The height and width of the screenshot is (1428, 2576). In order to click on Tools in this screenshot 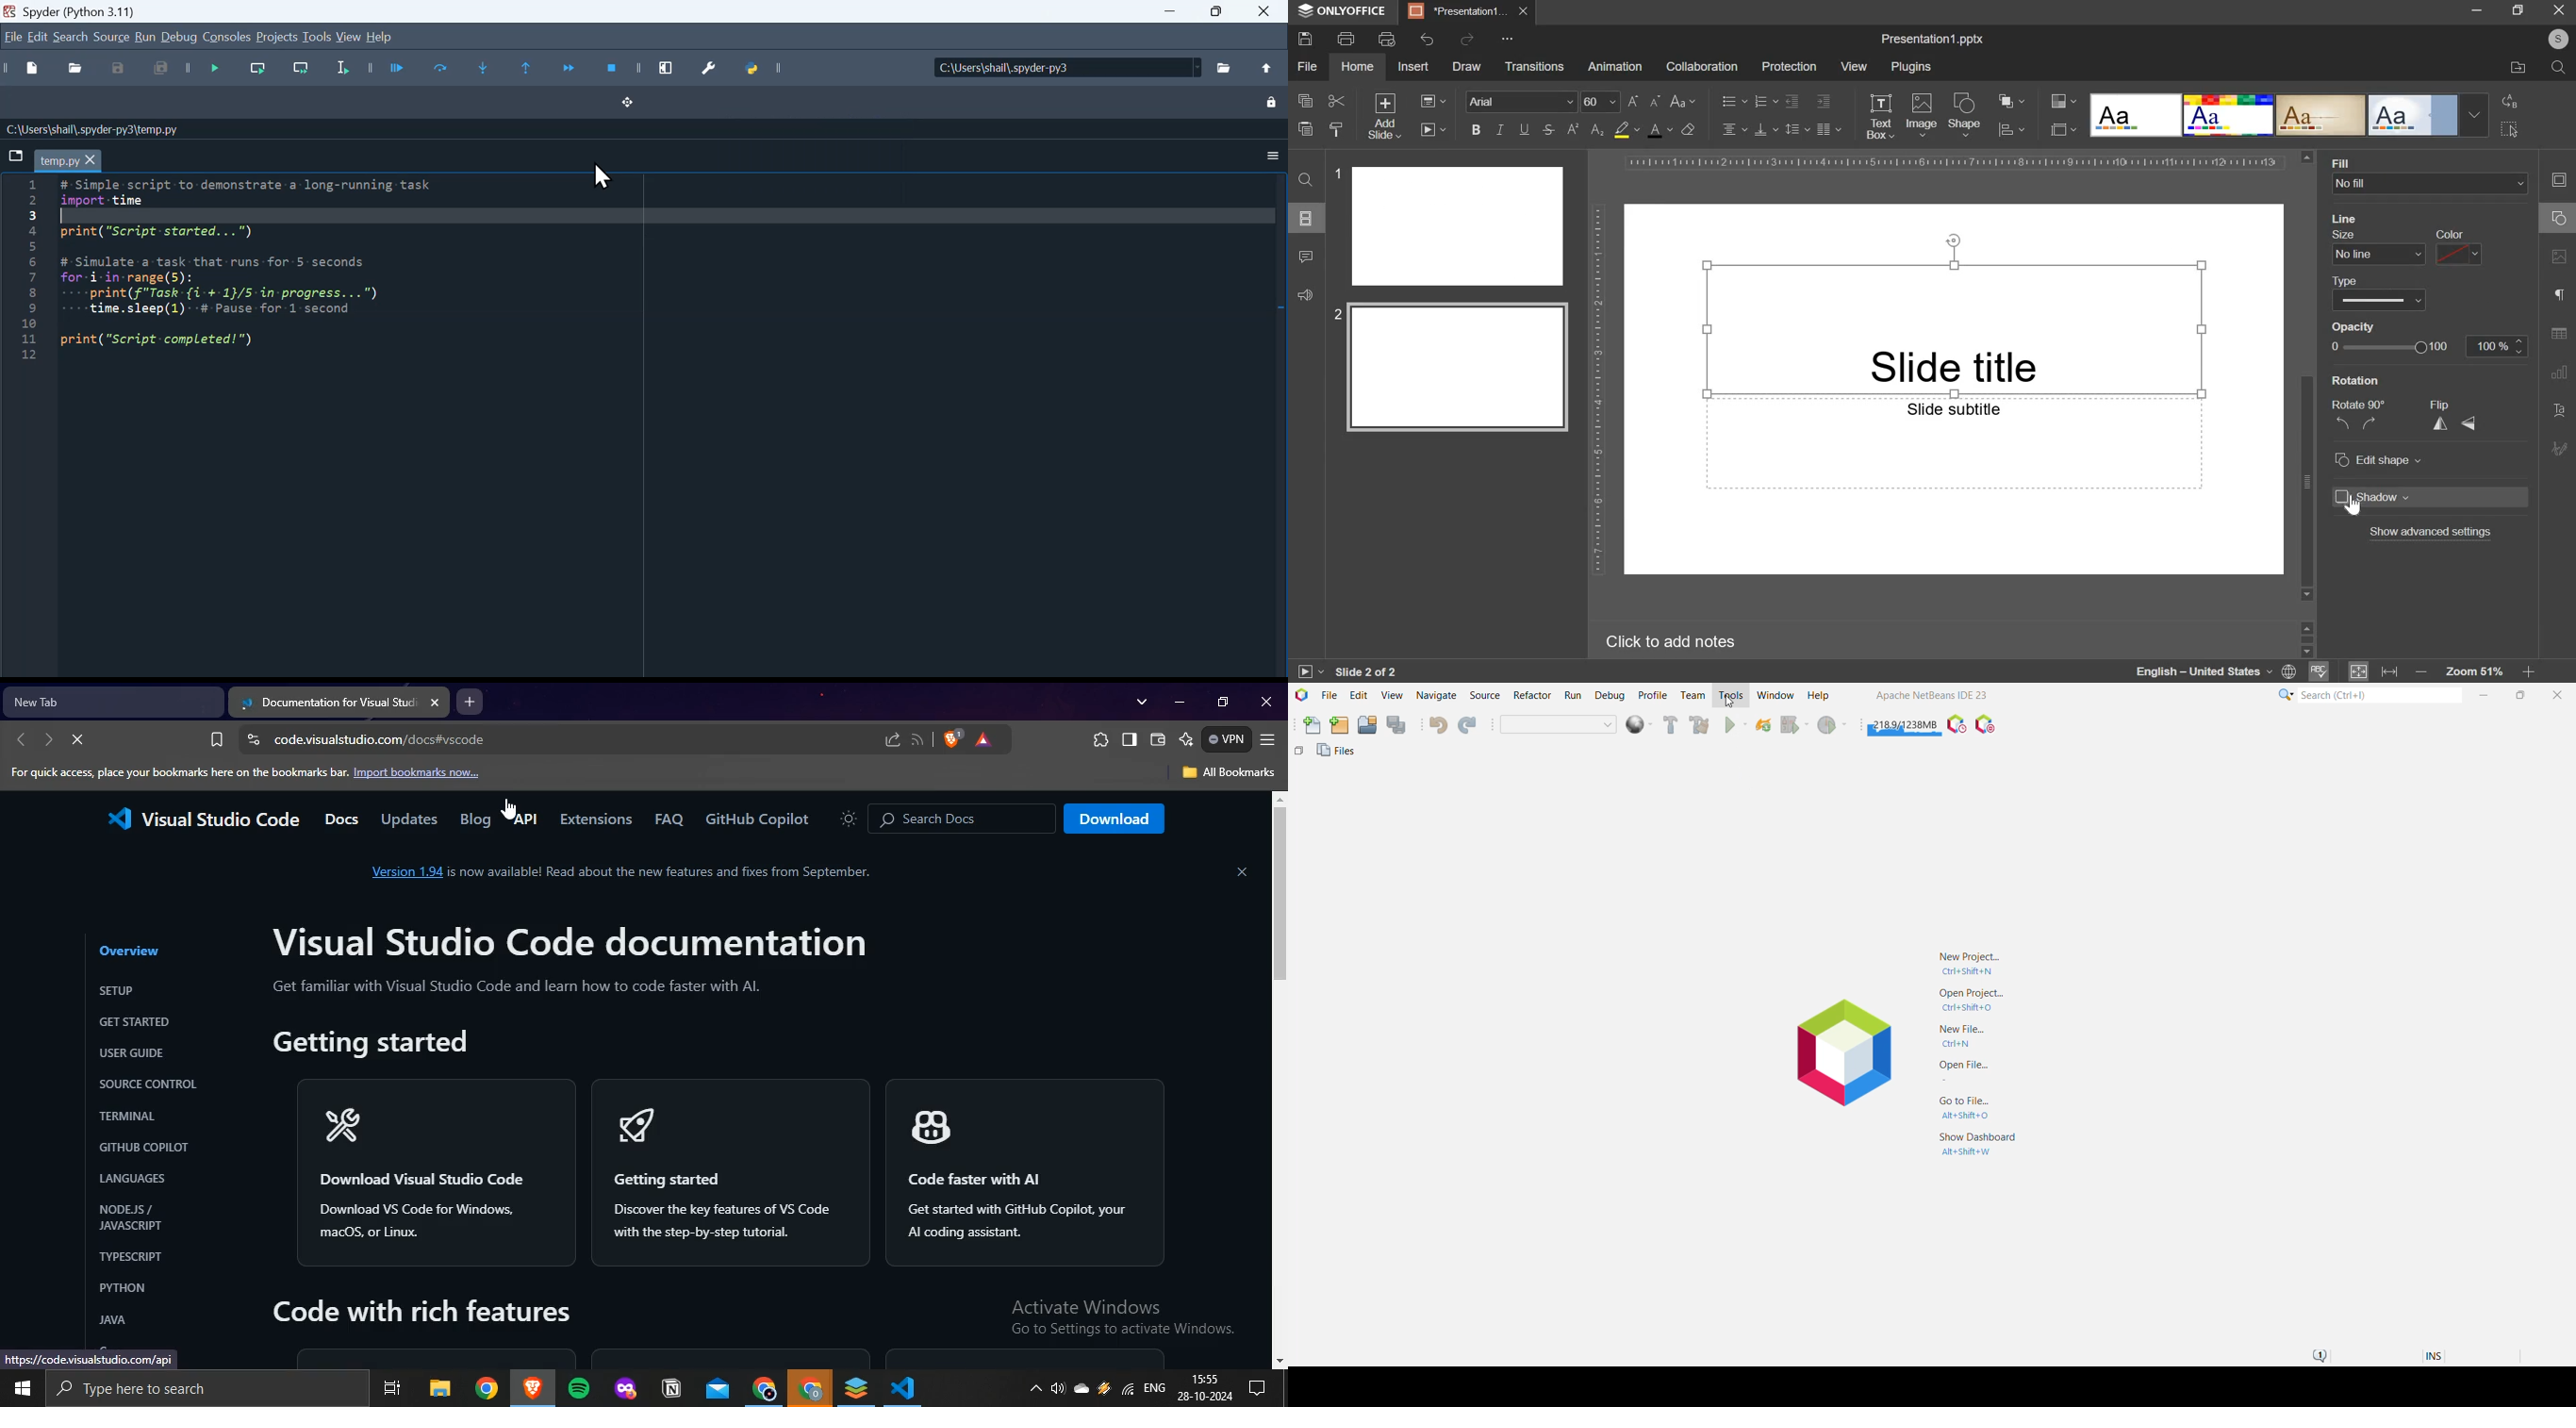, I will do `click(315, 36)`.